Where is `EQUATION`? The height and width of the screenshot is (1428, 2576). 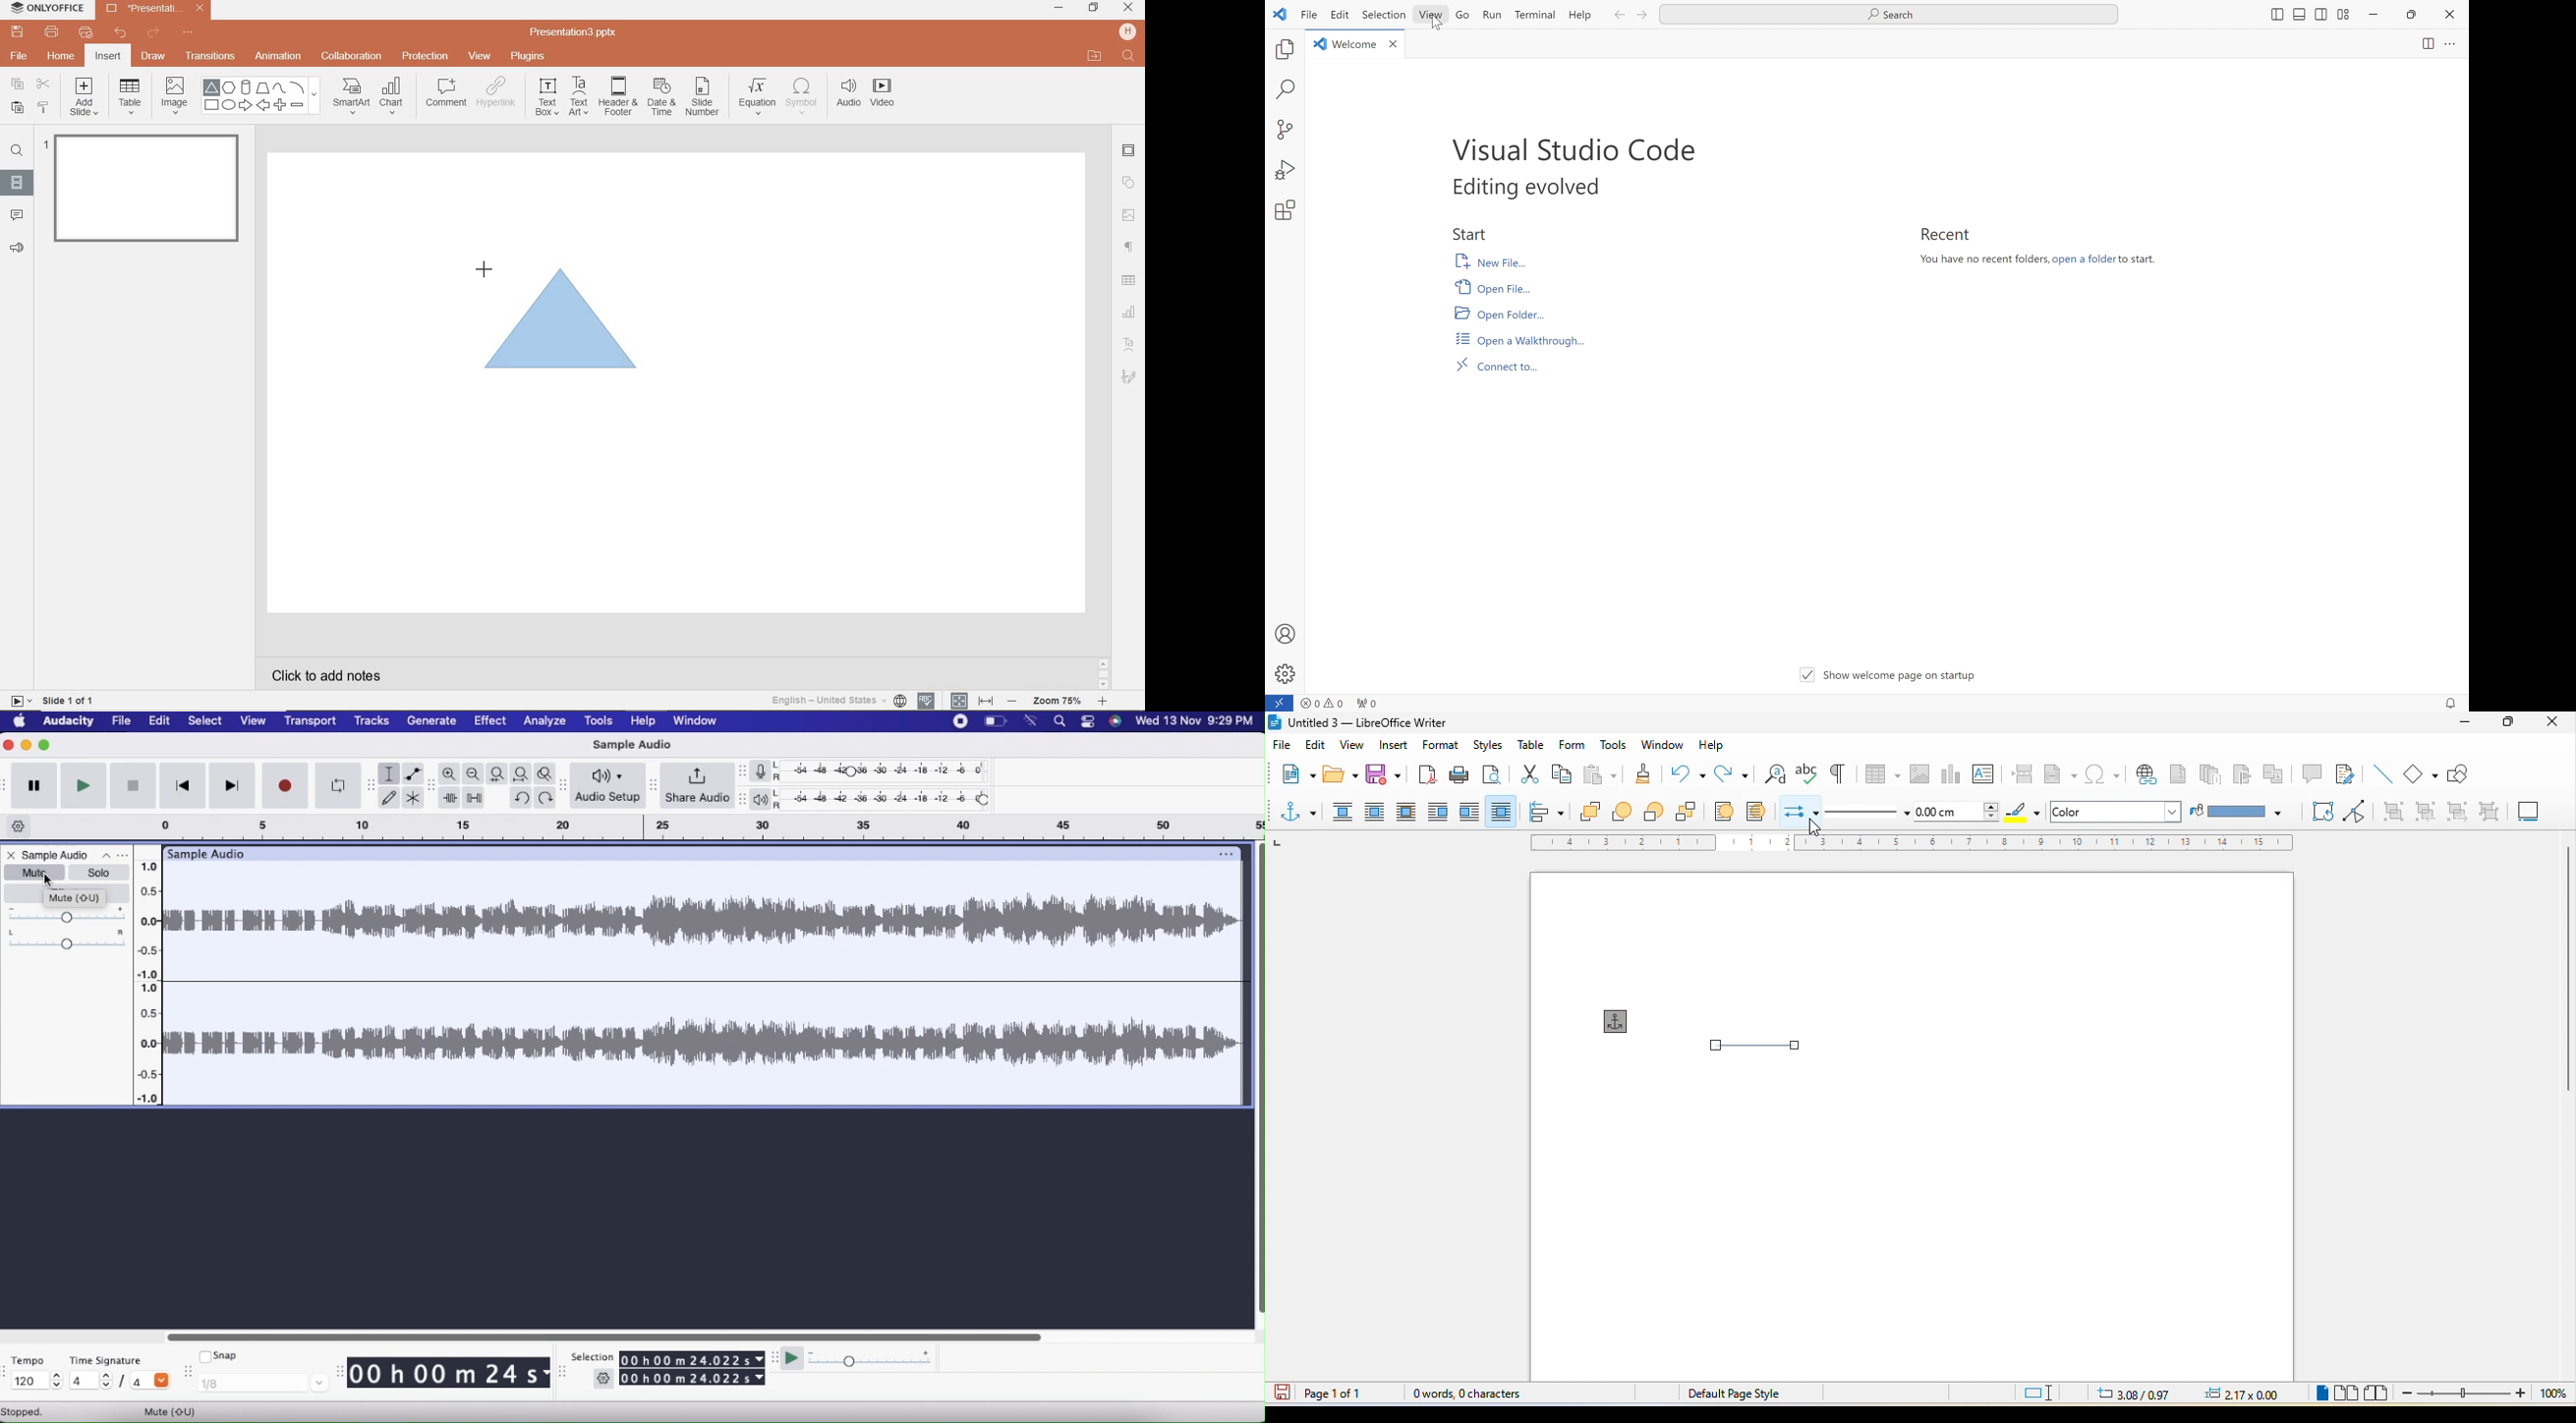
EQUATION is located at coordinates (758, 99).